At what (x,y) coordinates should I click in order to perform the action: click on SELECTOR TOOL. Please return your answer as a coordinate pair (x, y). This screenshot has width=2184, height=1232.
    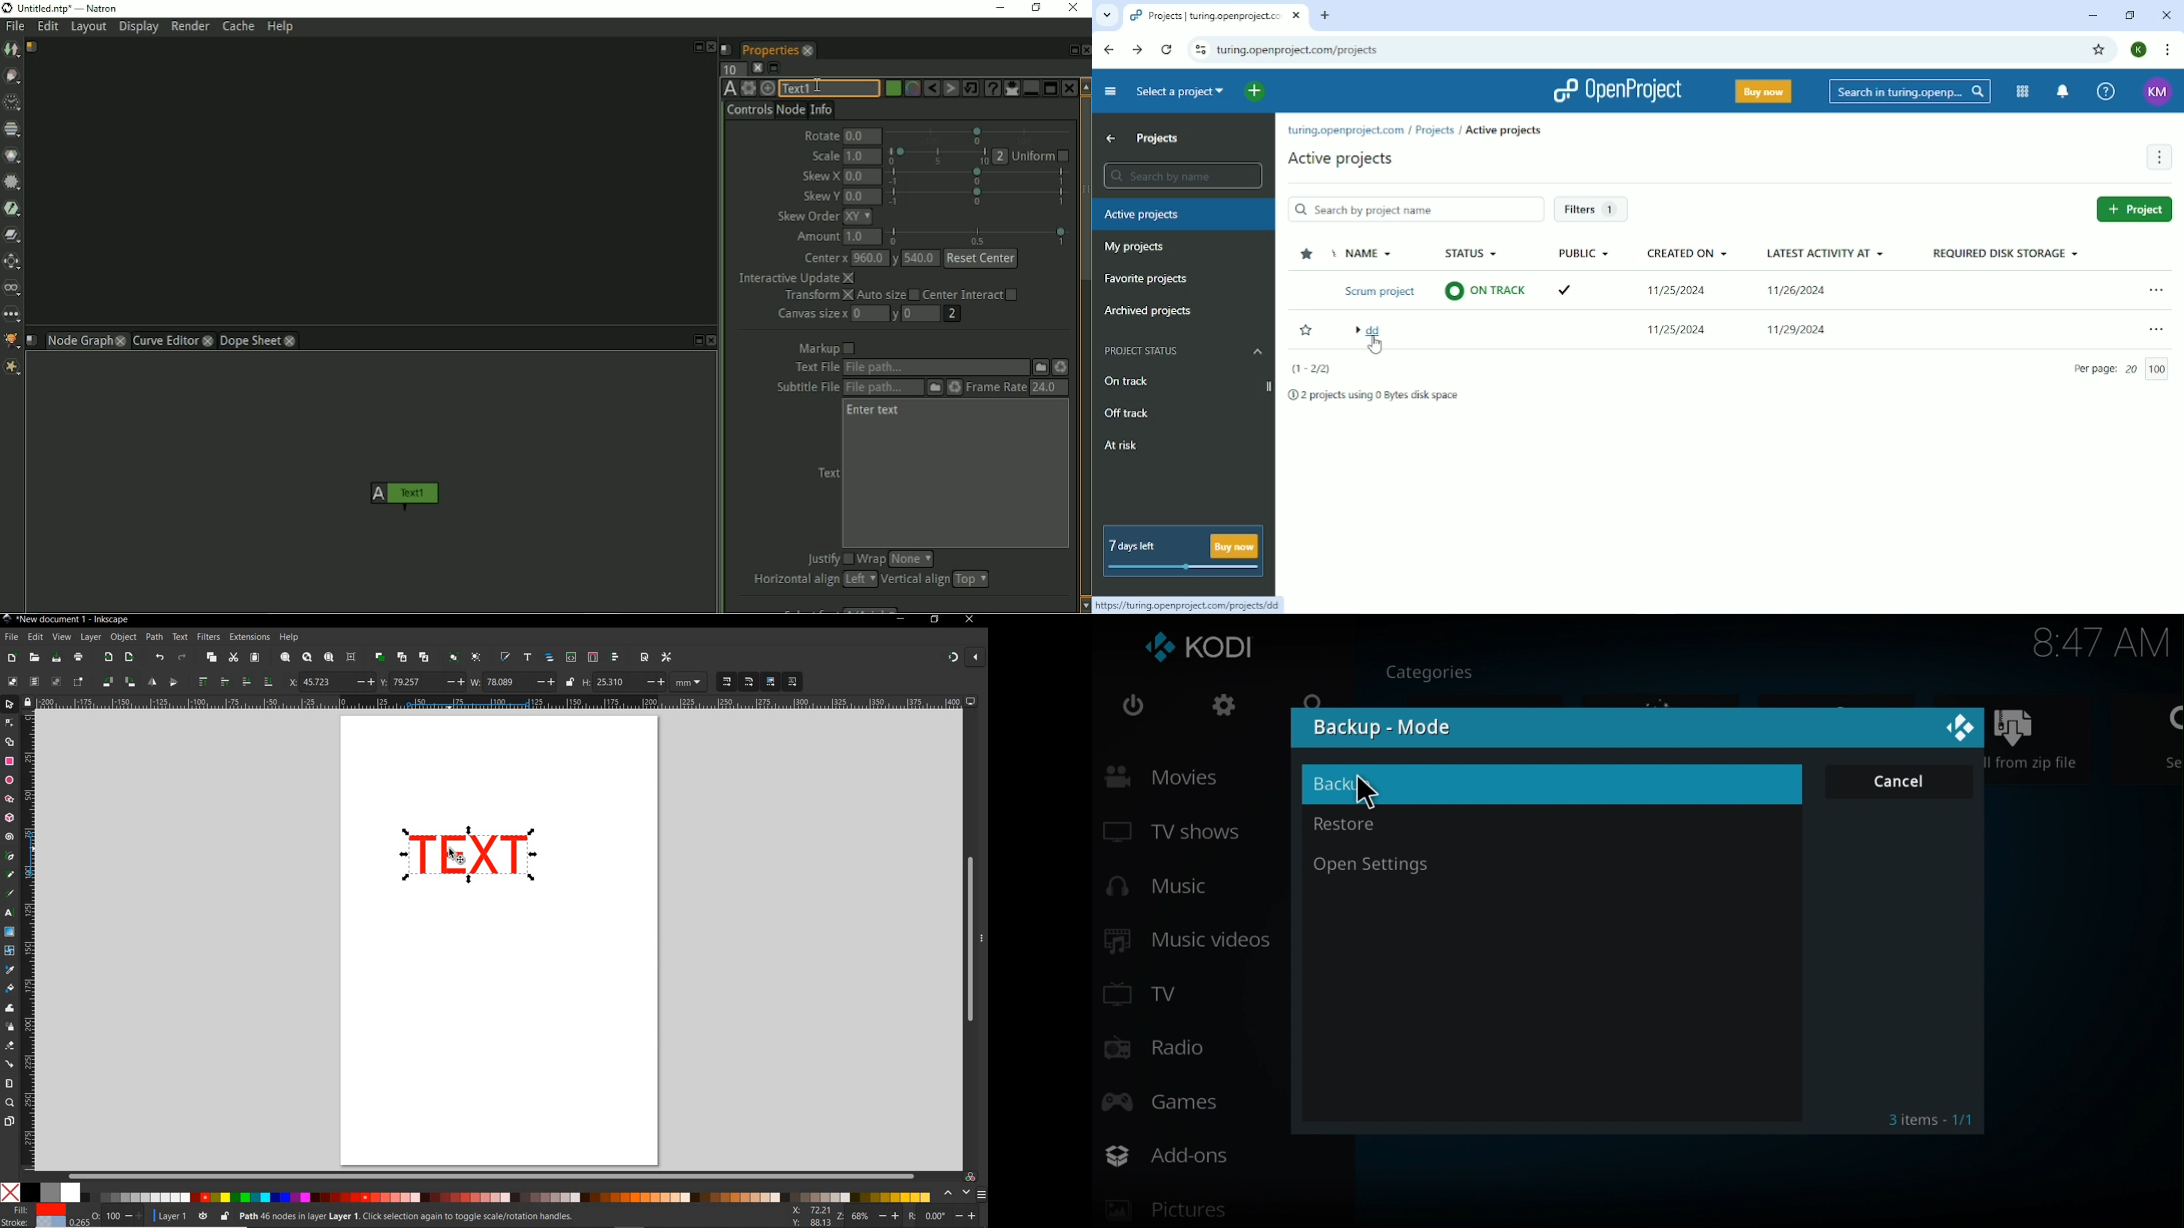
    Looking at the image, I should click on (10, 735).